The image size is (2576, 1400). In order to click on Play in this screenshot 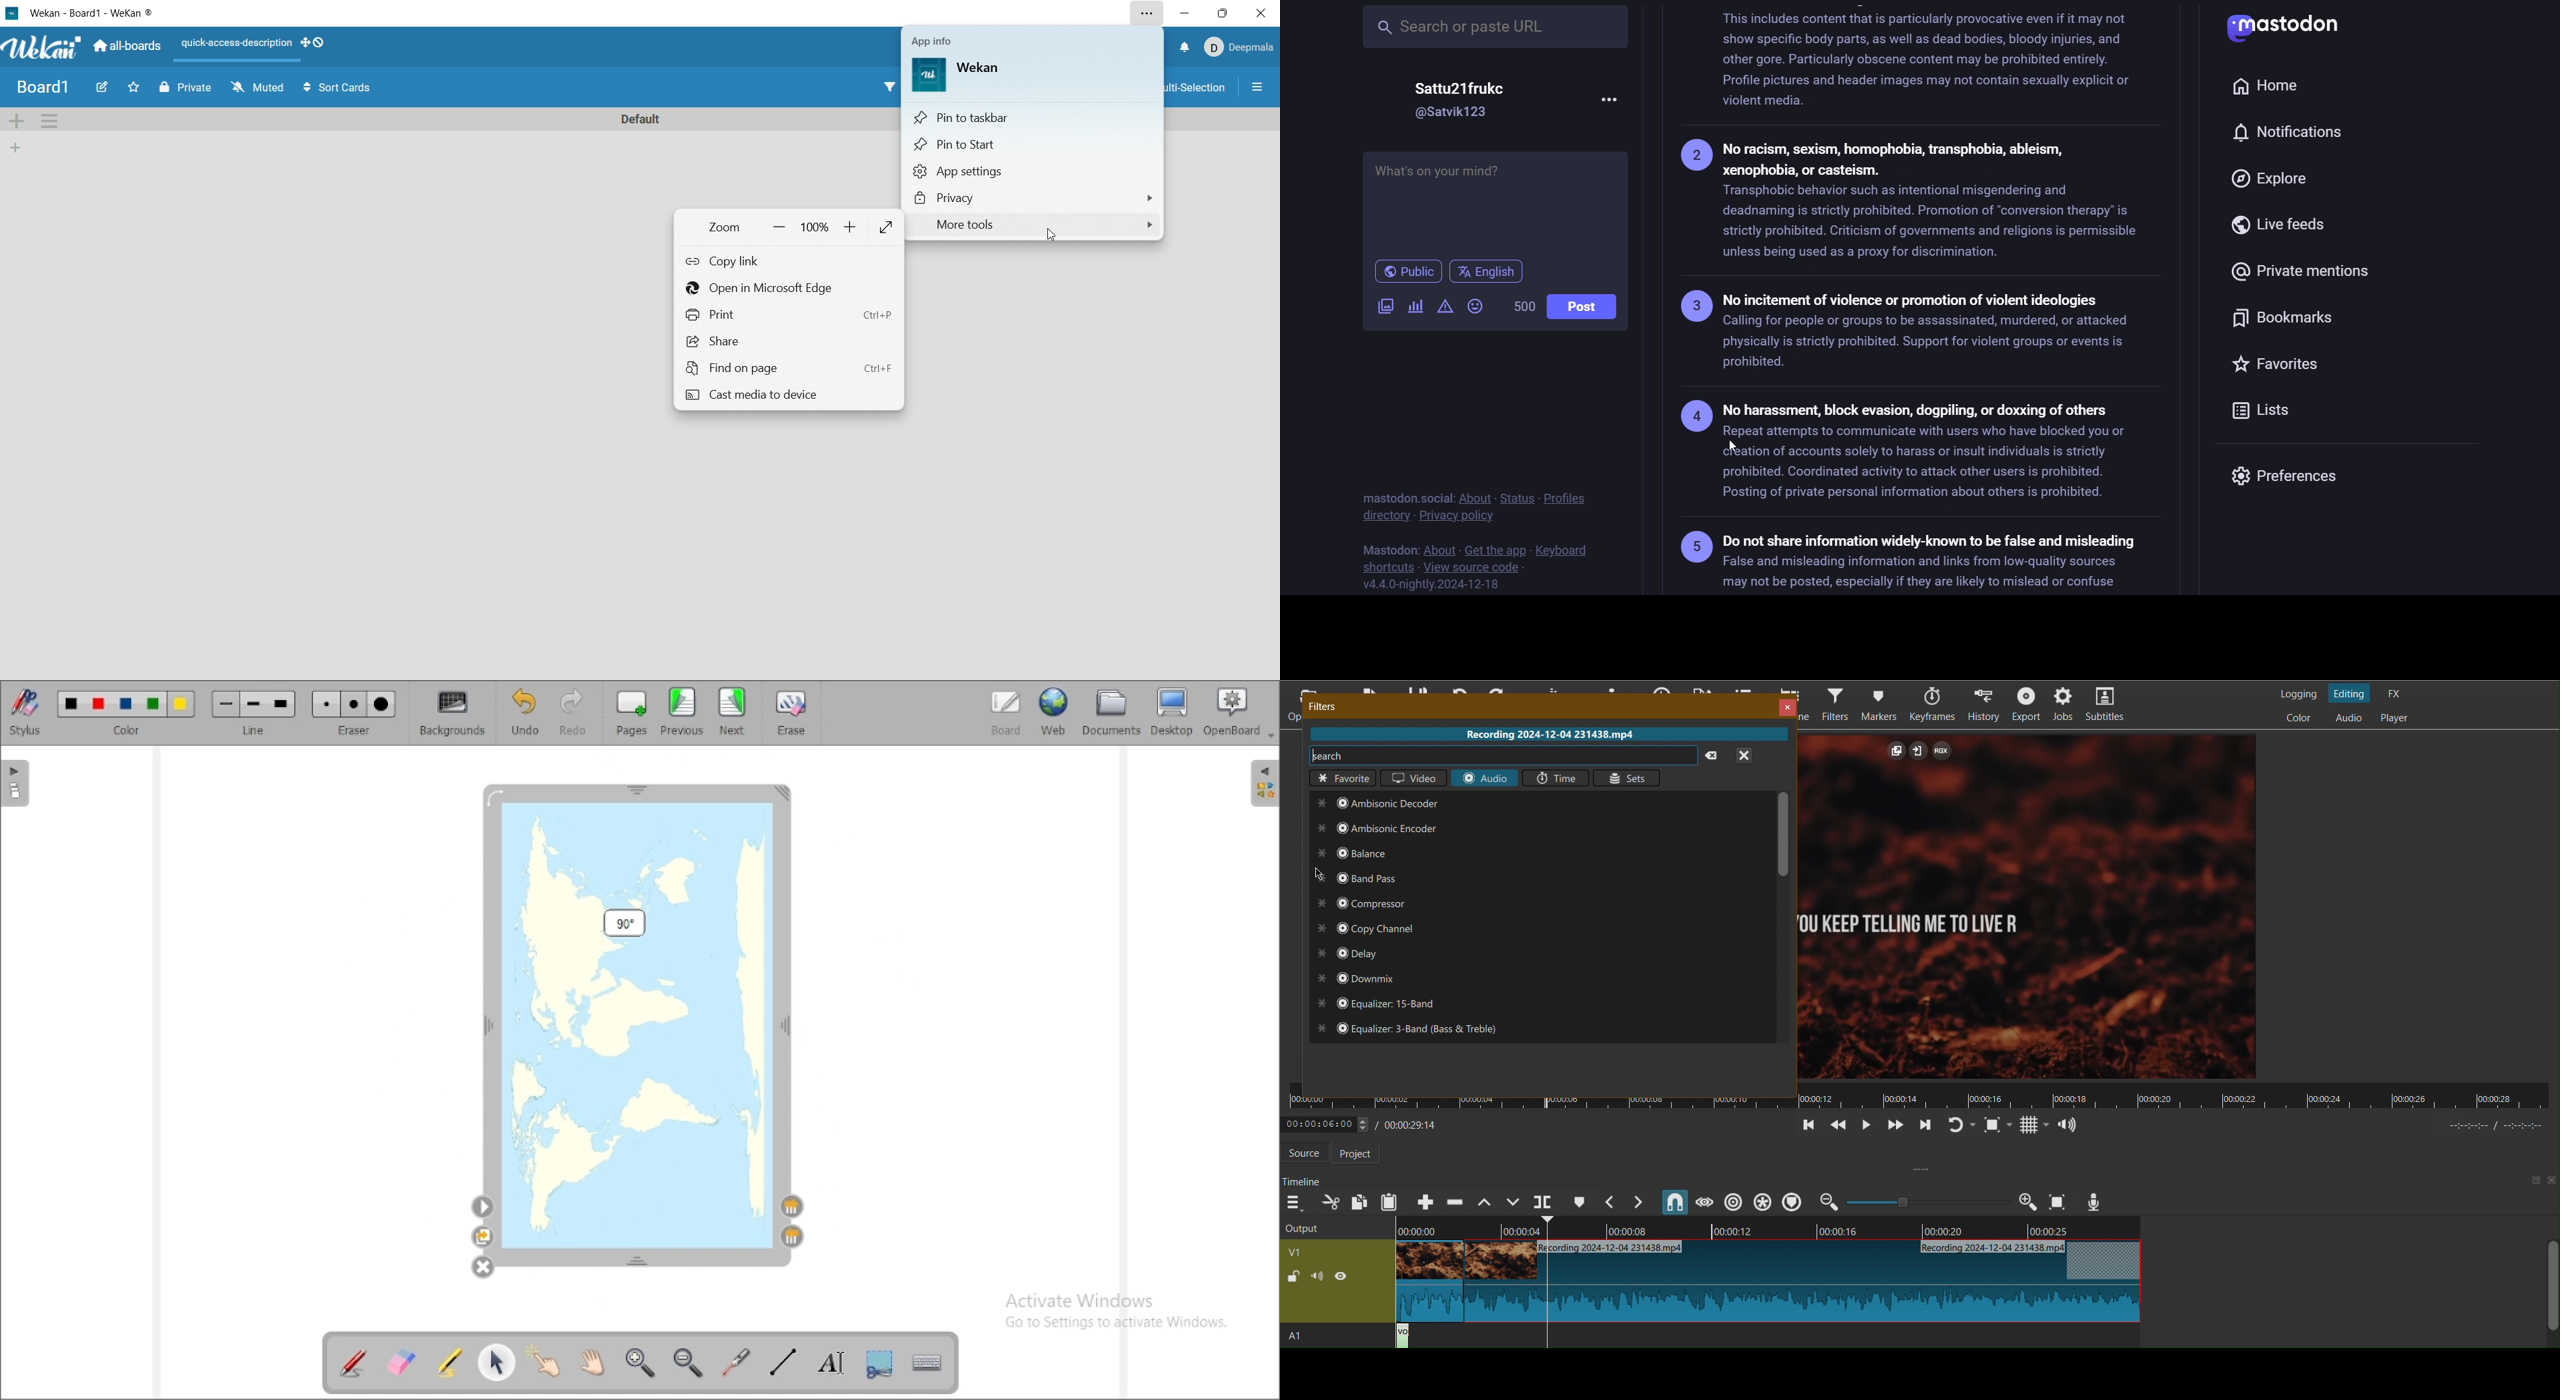, I will do `click(1864, 1126)`.